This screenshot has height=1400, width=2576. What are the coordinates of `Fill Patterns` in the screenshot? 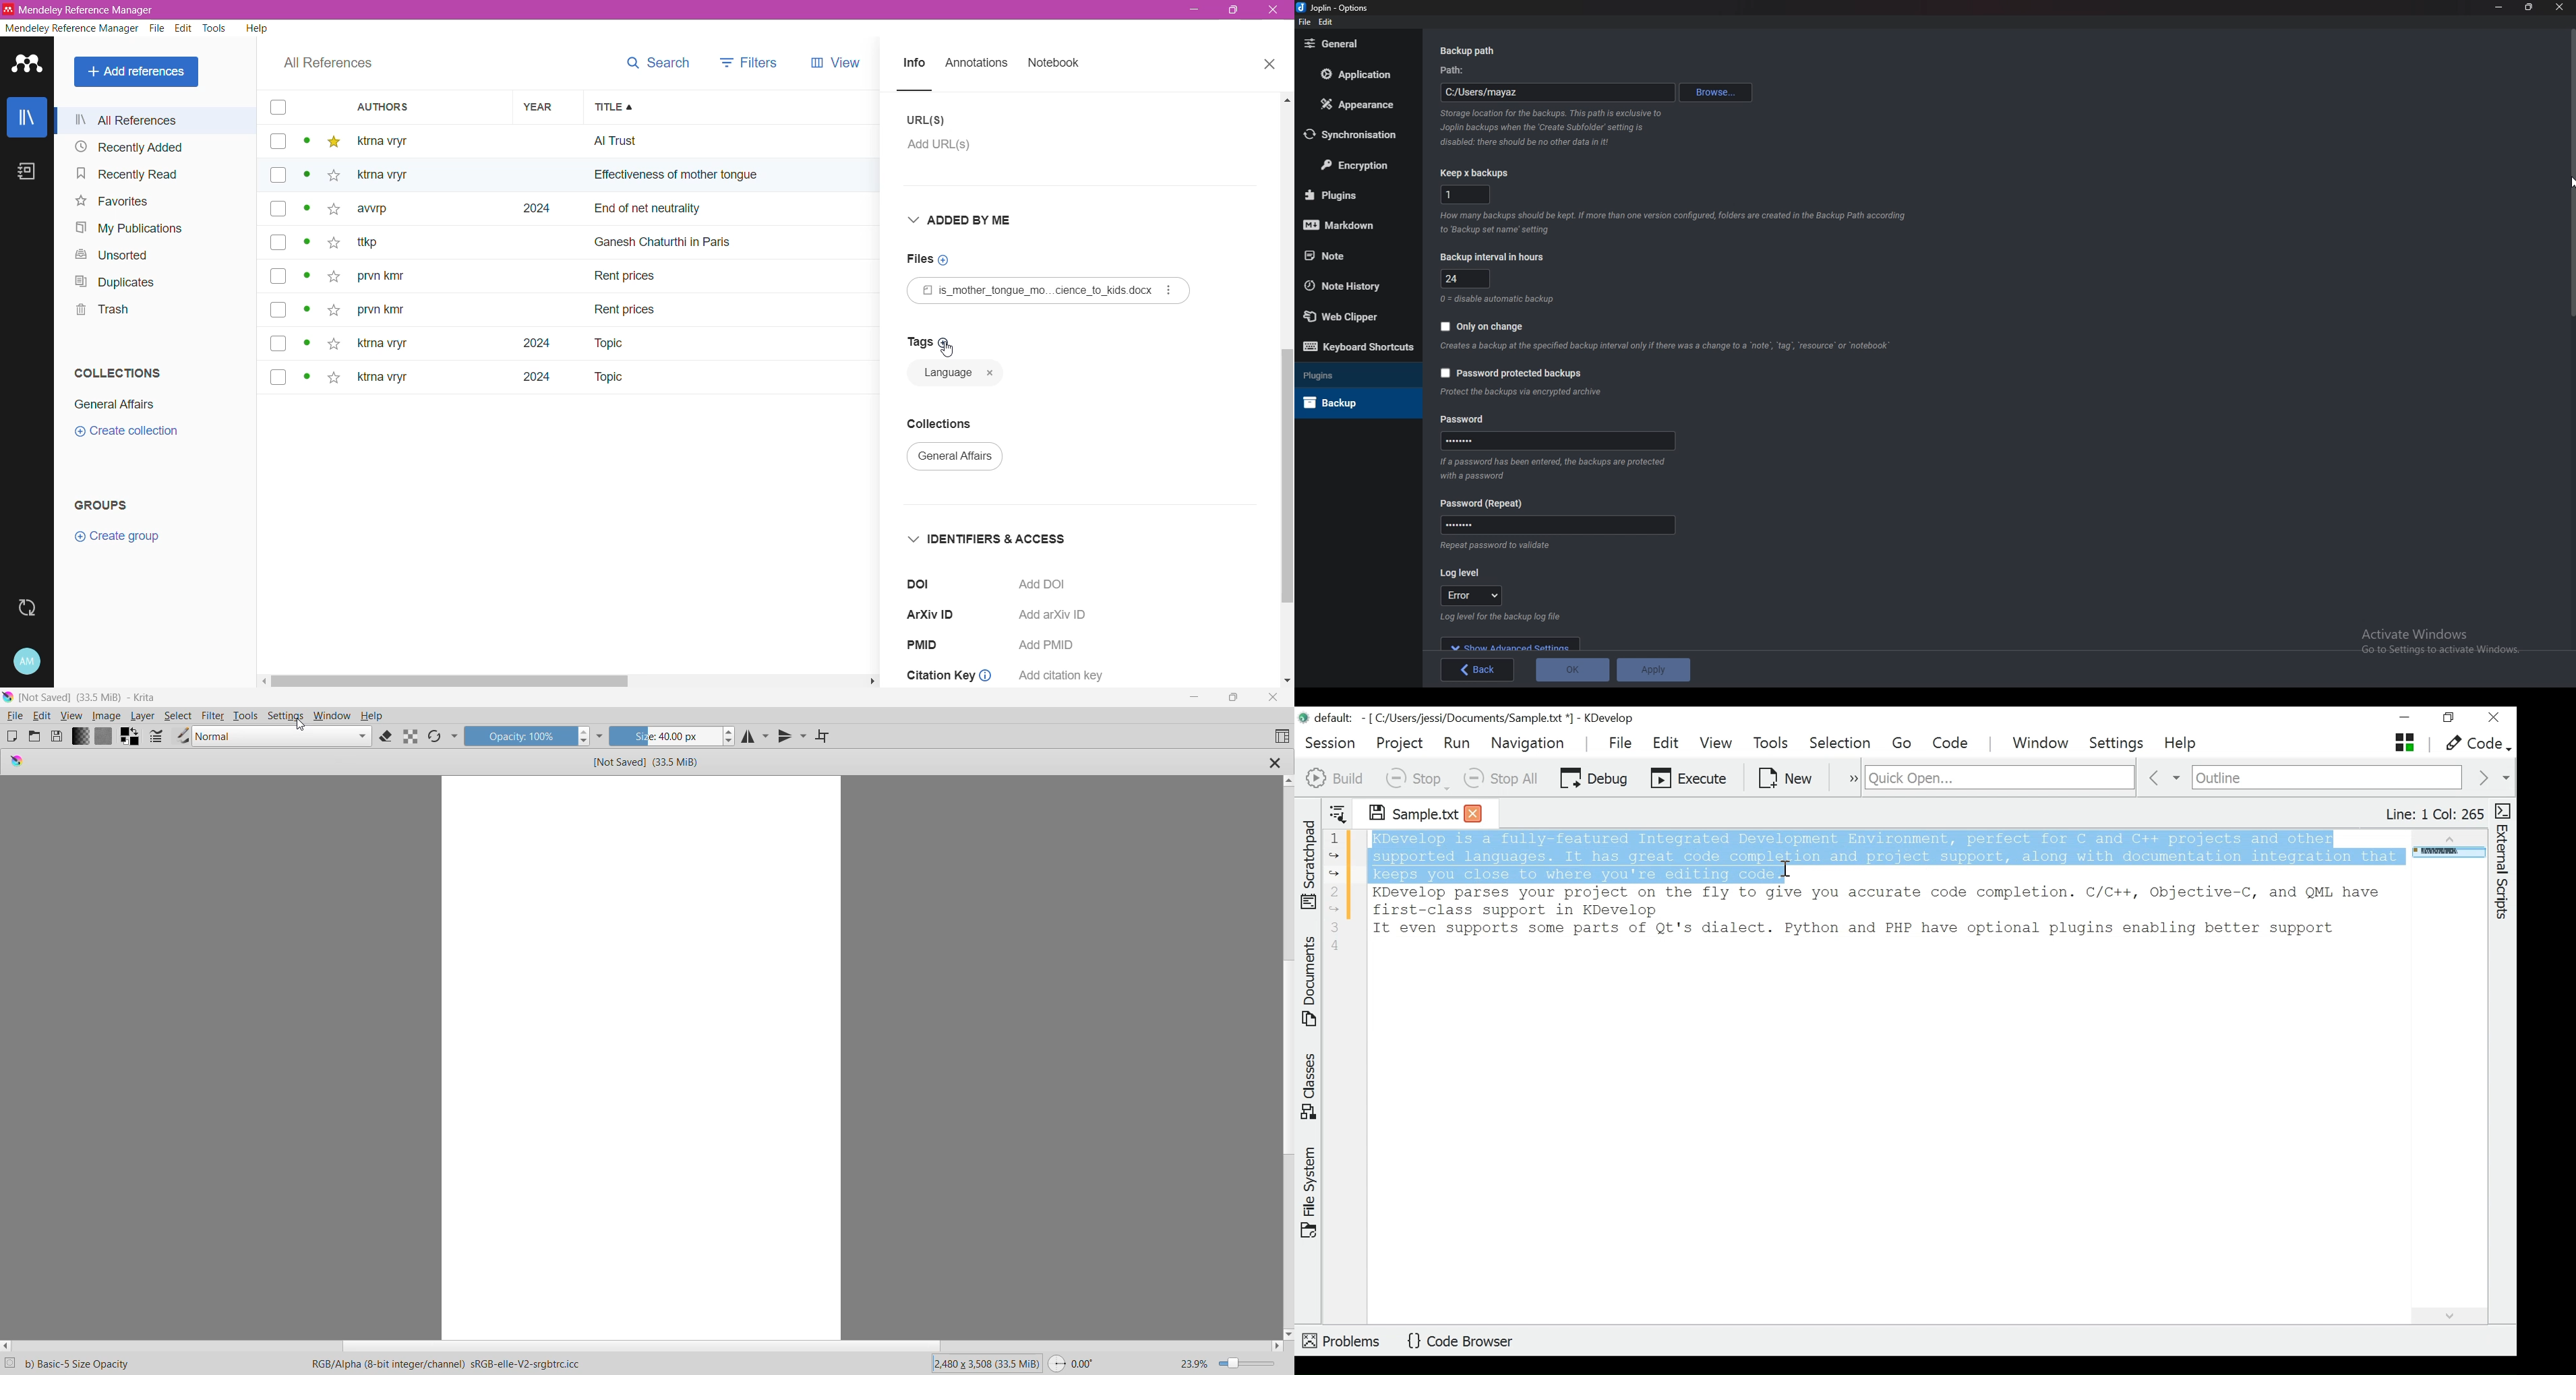 It's located at (103, 737).